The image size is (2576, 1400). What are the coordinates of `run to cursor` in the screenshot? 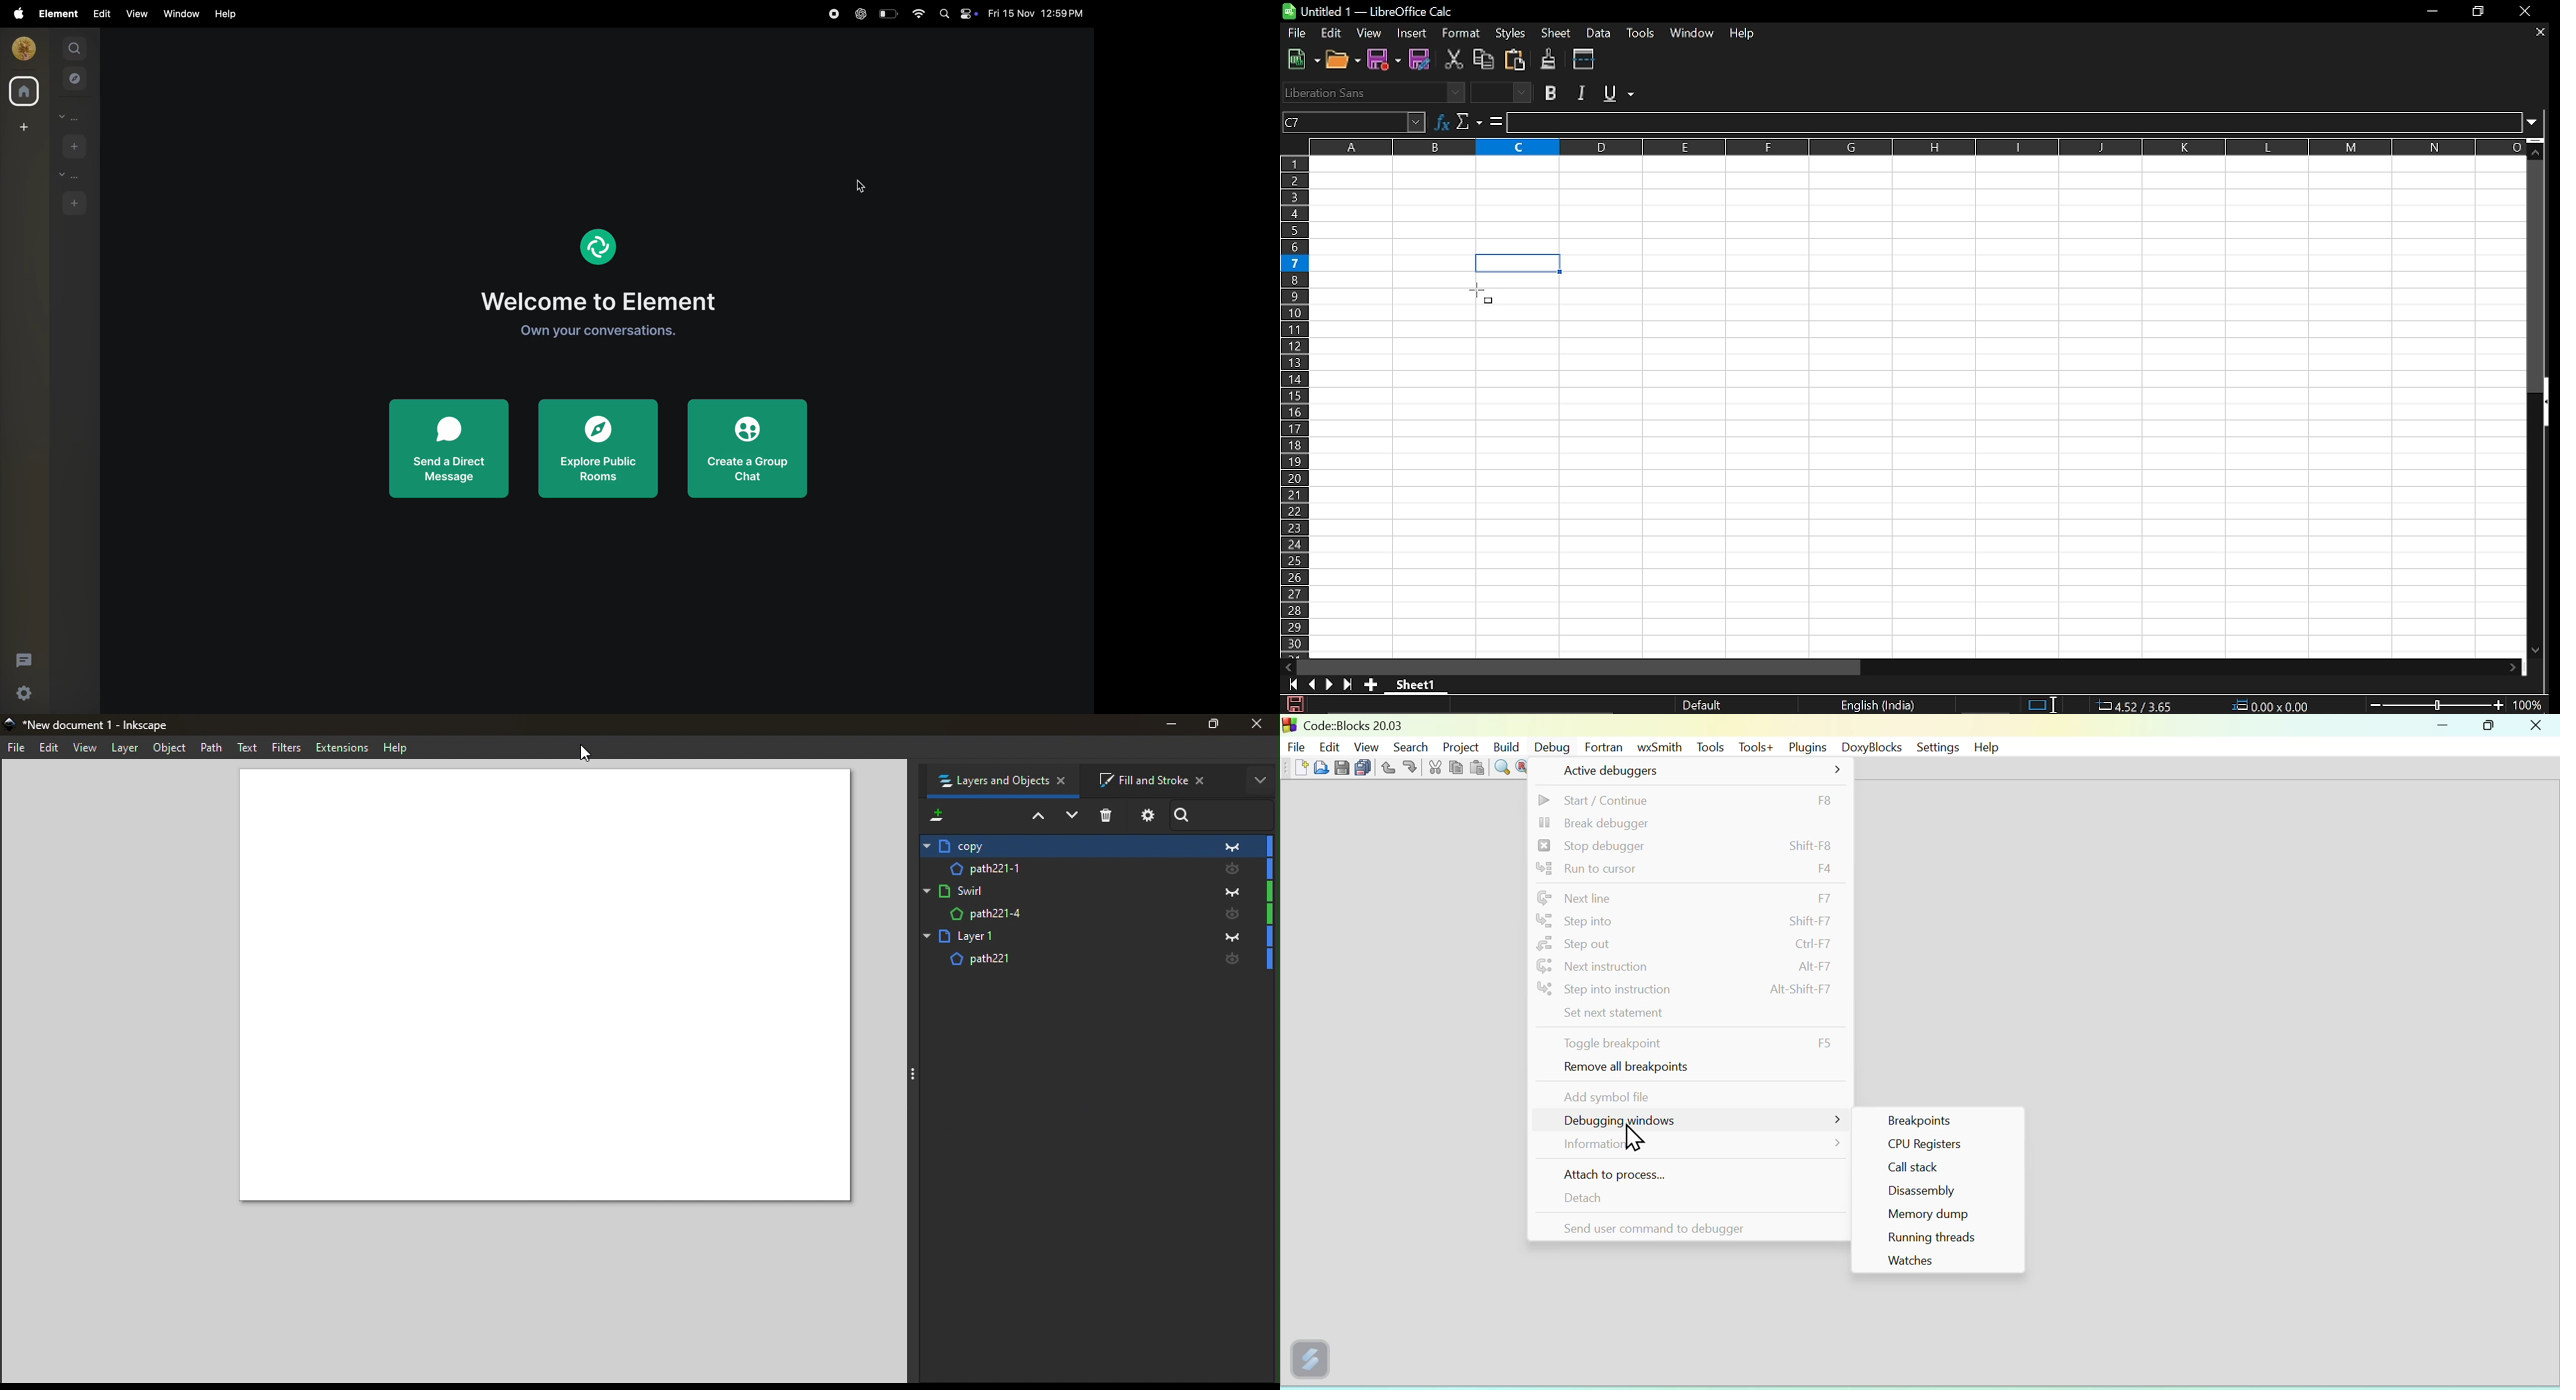 It's located at (1689, 870).